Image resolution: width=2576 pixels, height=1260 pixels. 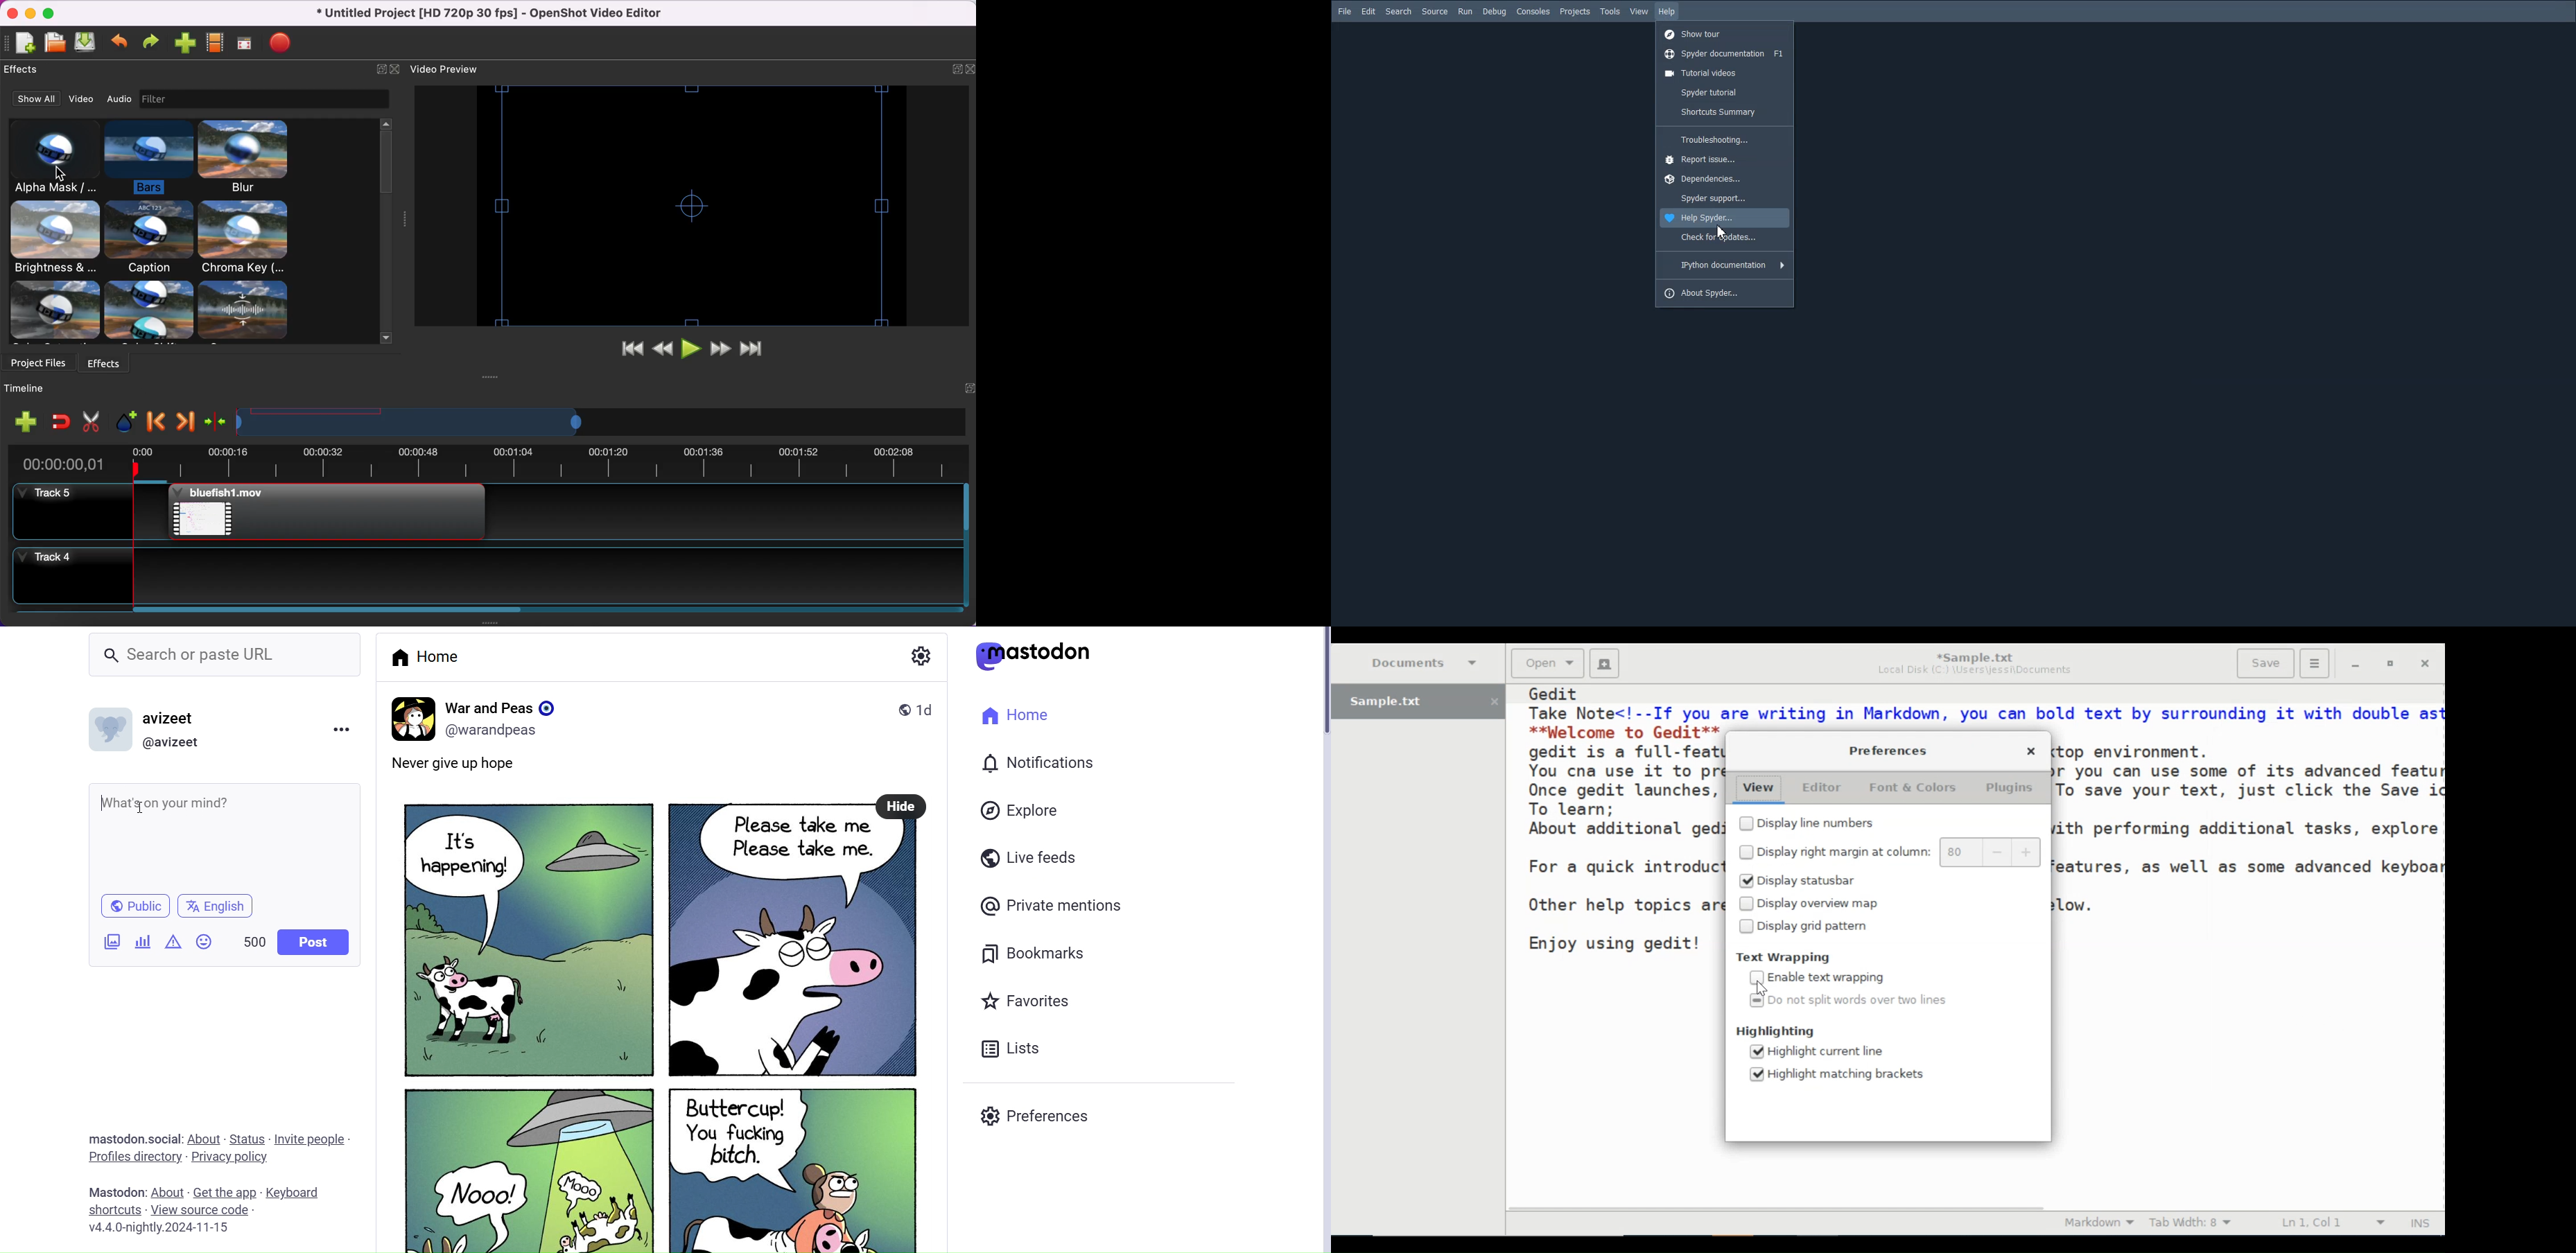 I want to click on Private Mentions, so click(x=1052, y=905).